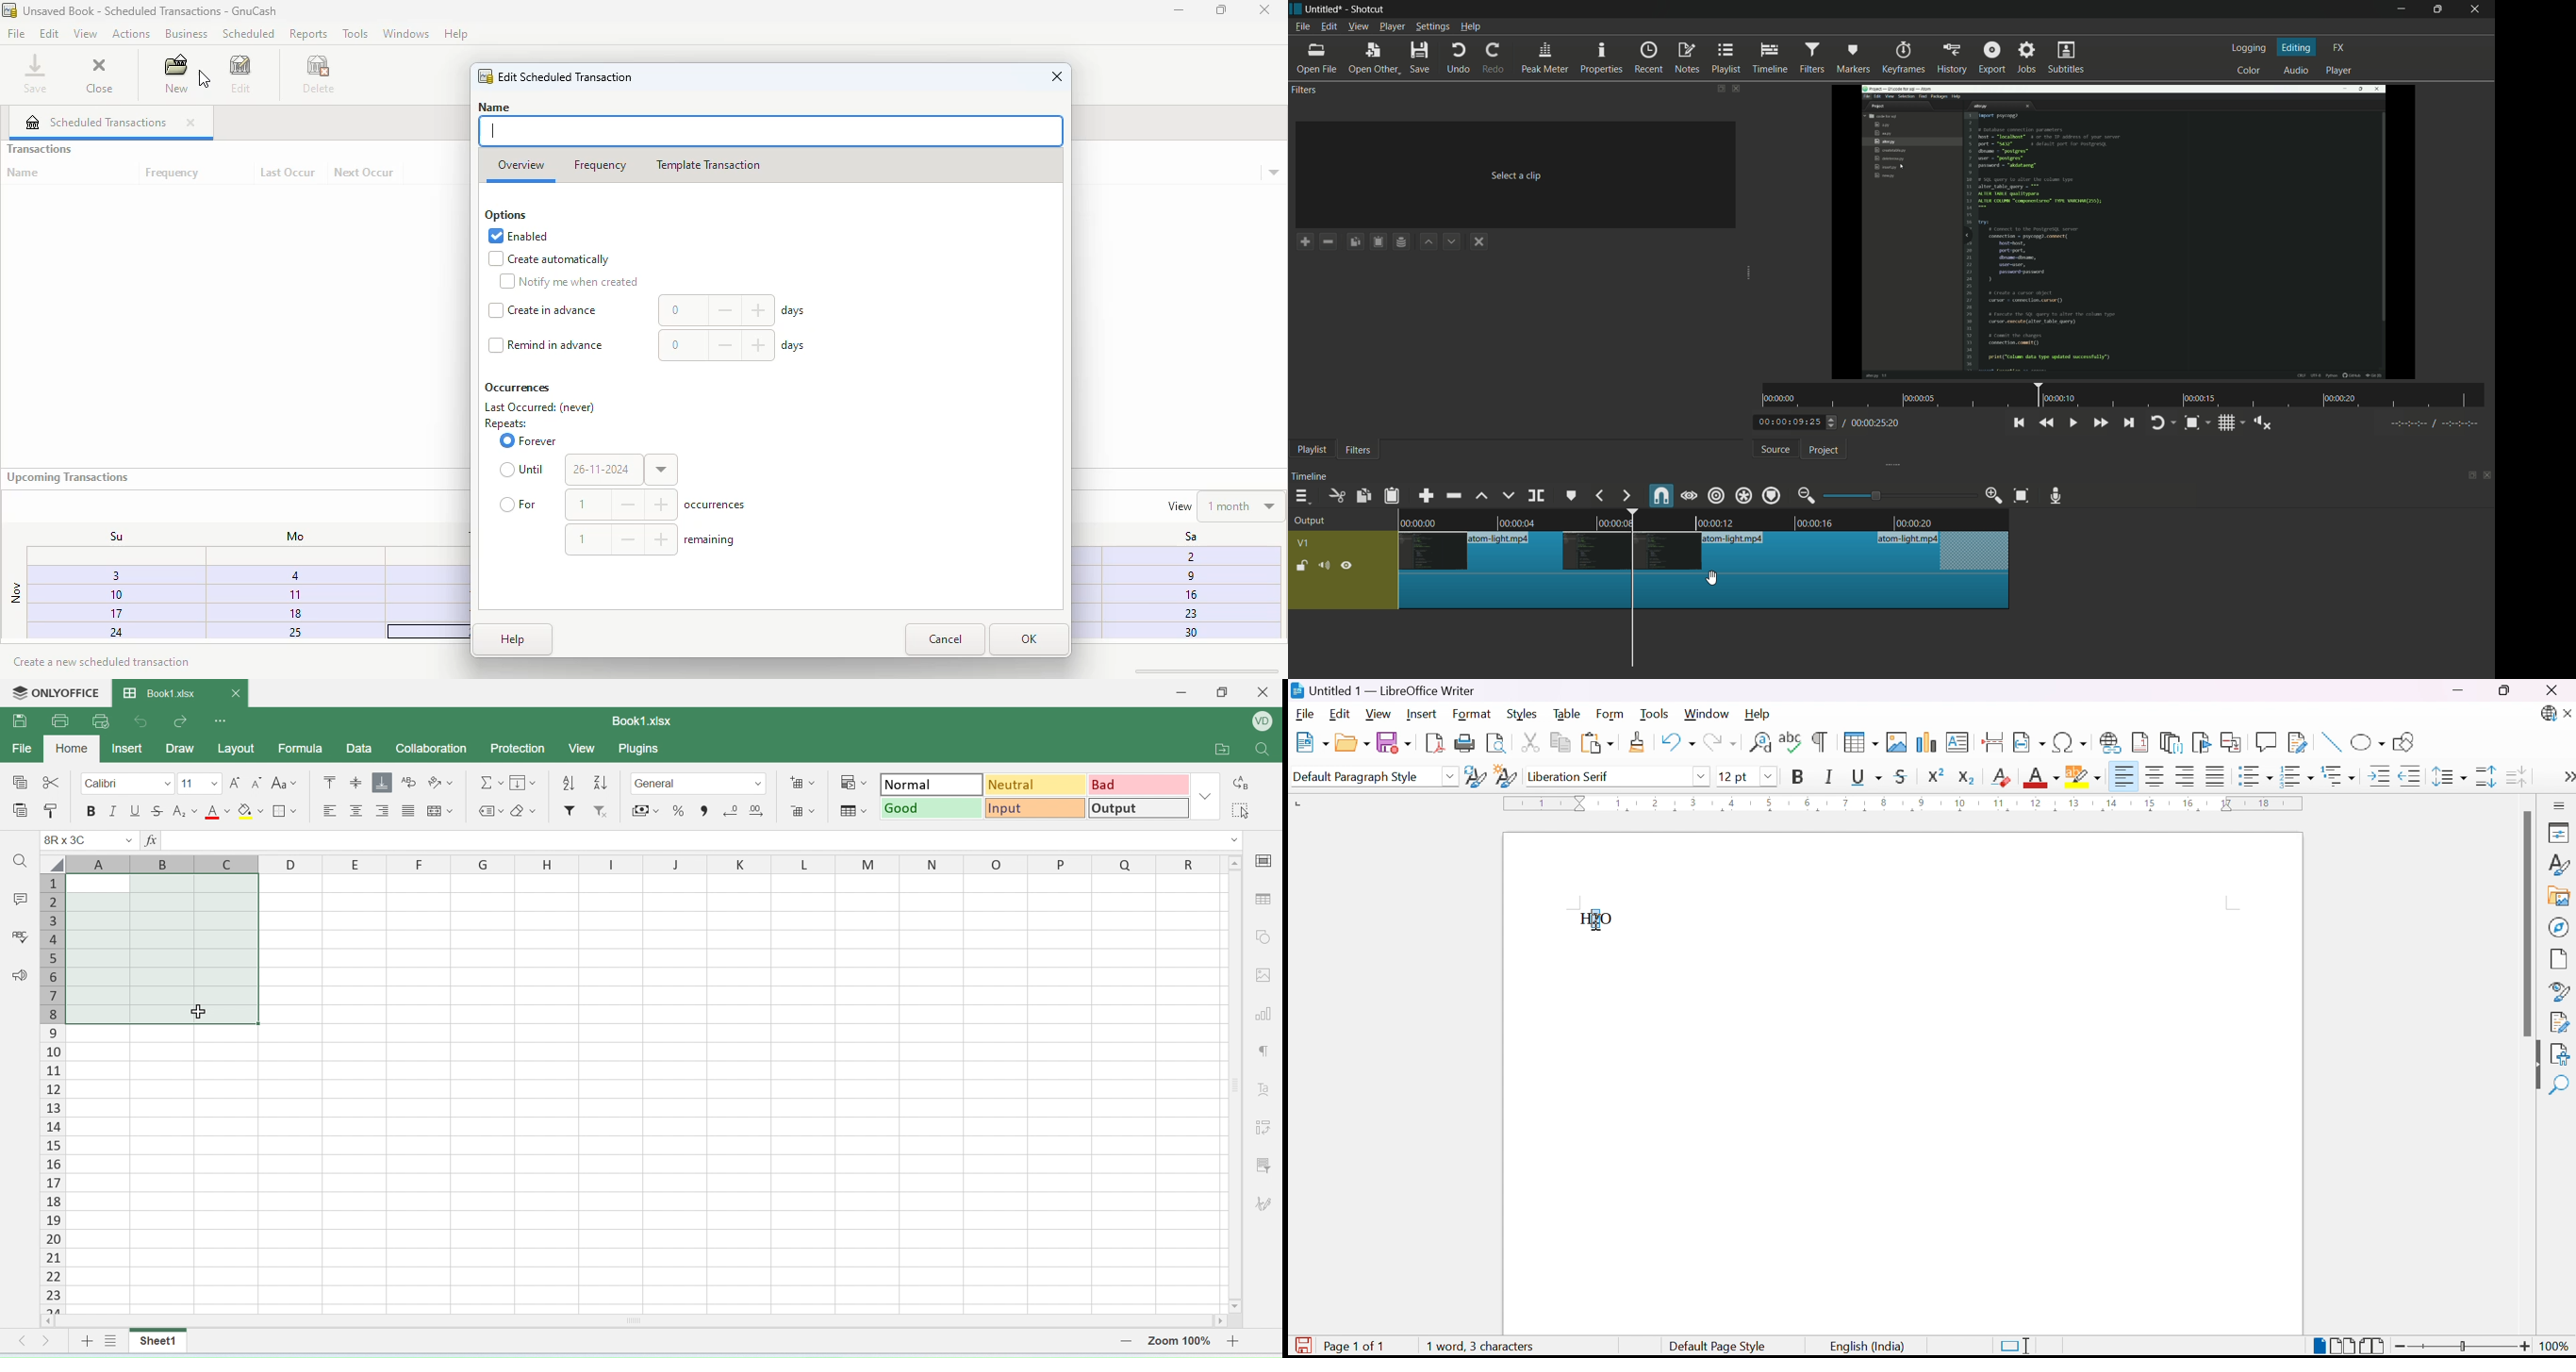 Image resolution: width=2576 pixels, height=1372 pixels. What do you see at coordinates (86, 1344) in the screenshot?
I see `add sheet` at bounding box center [86, 1344].